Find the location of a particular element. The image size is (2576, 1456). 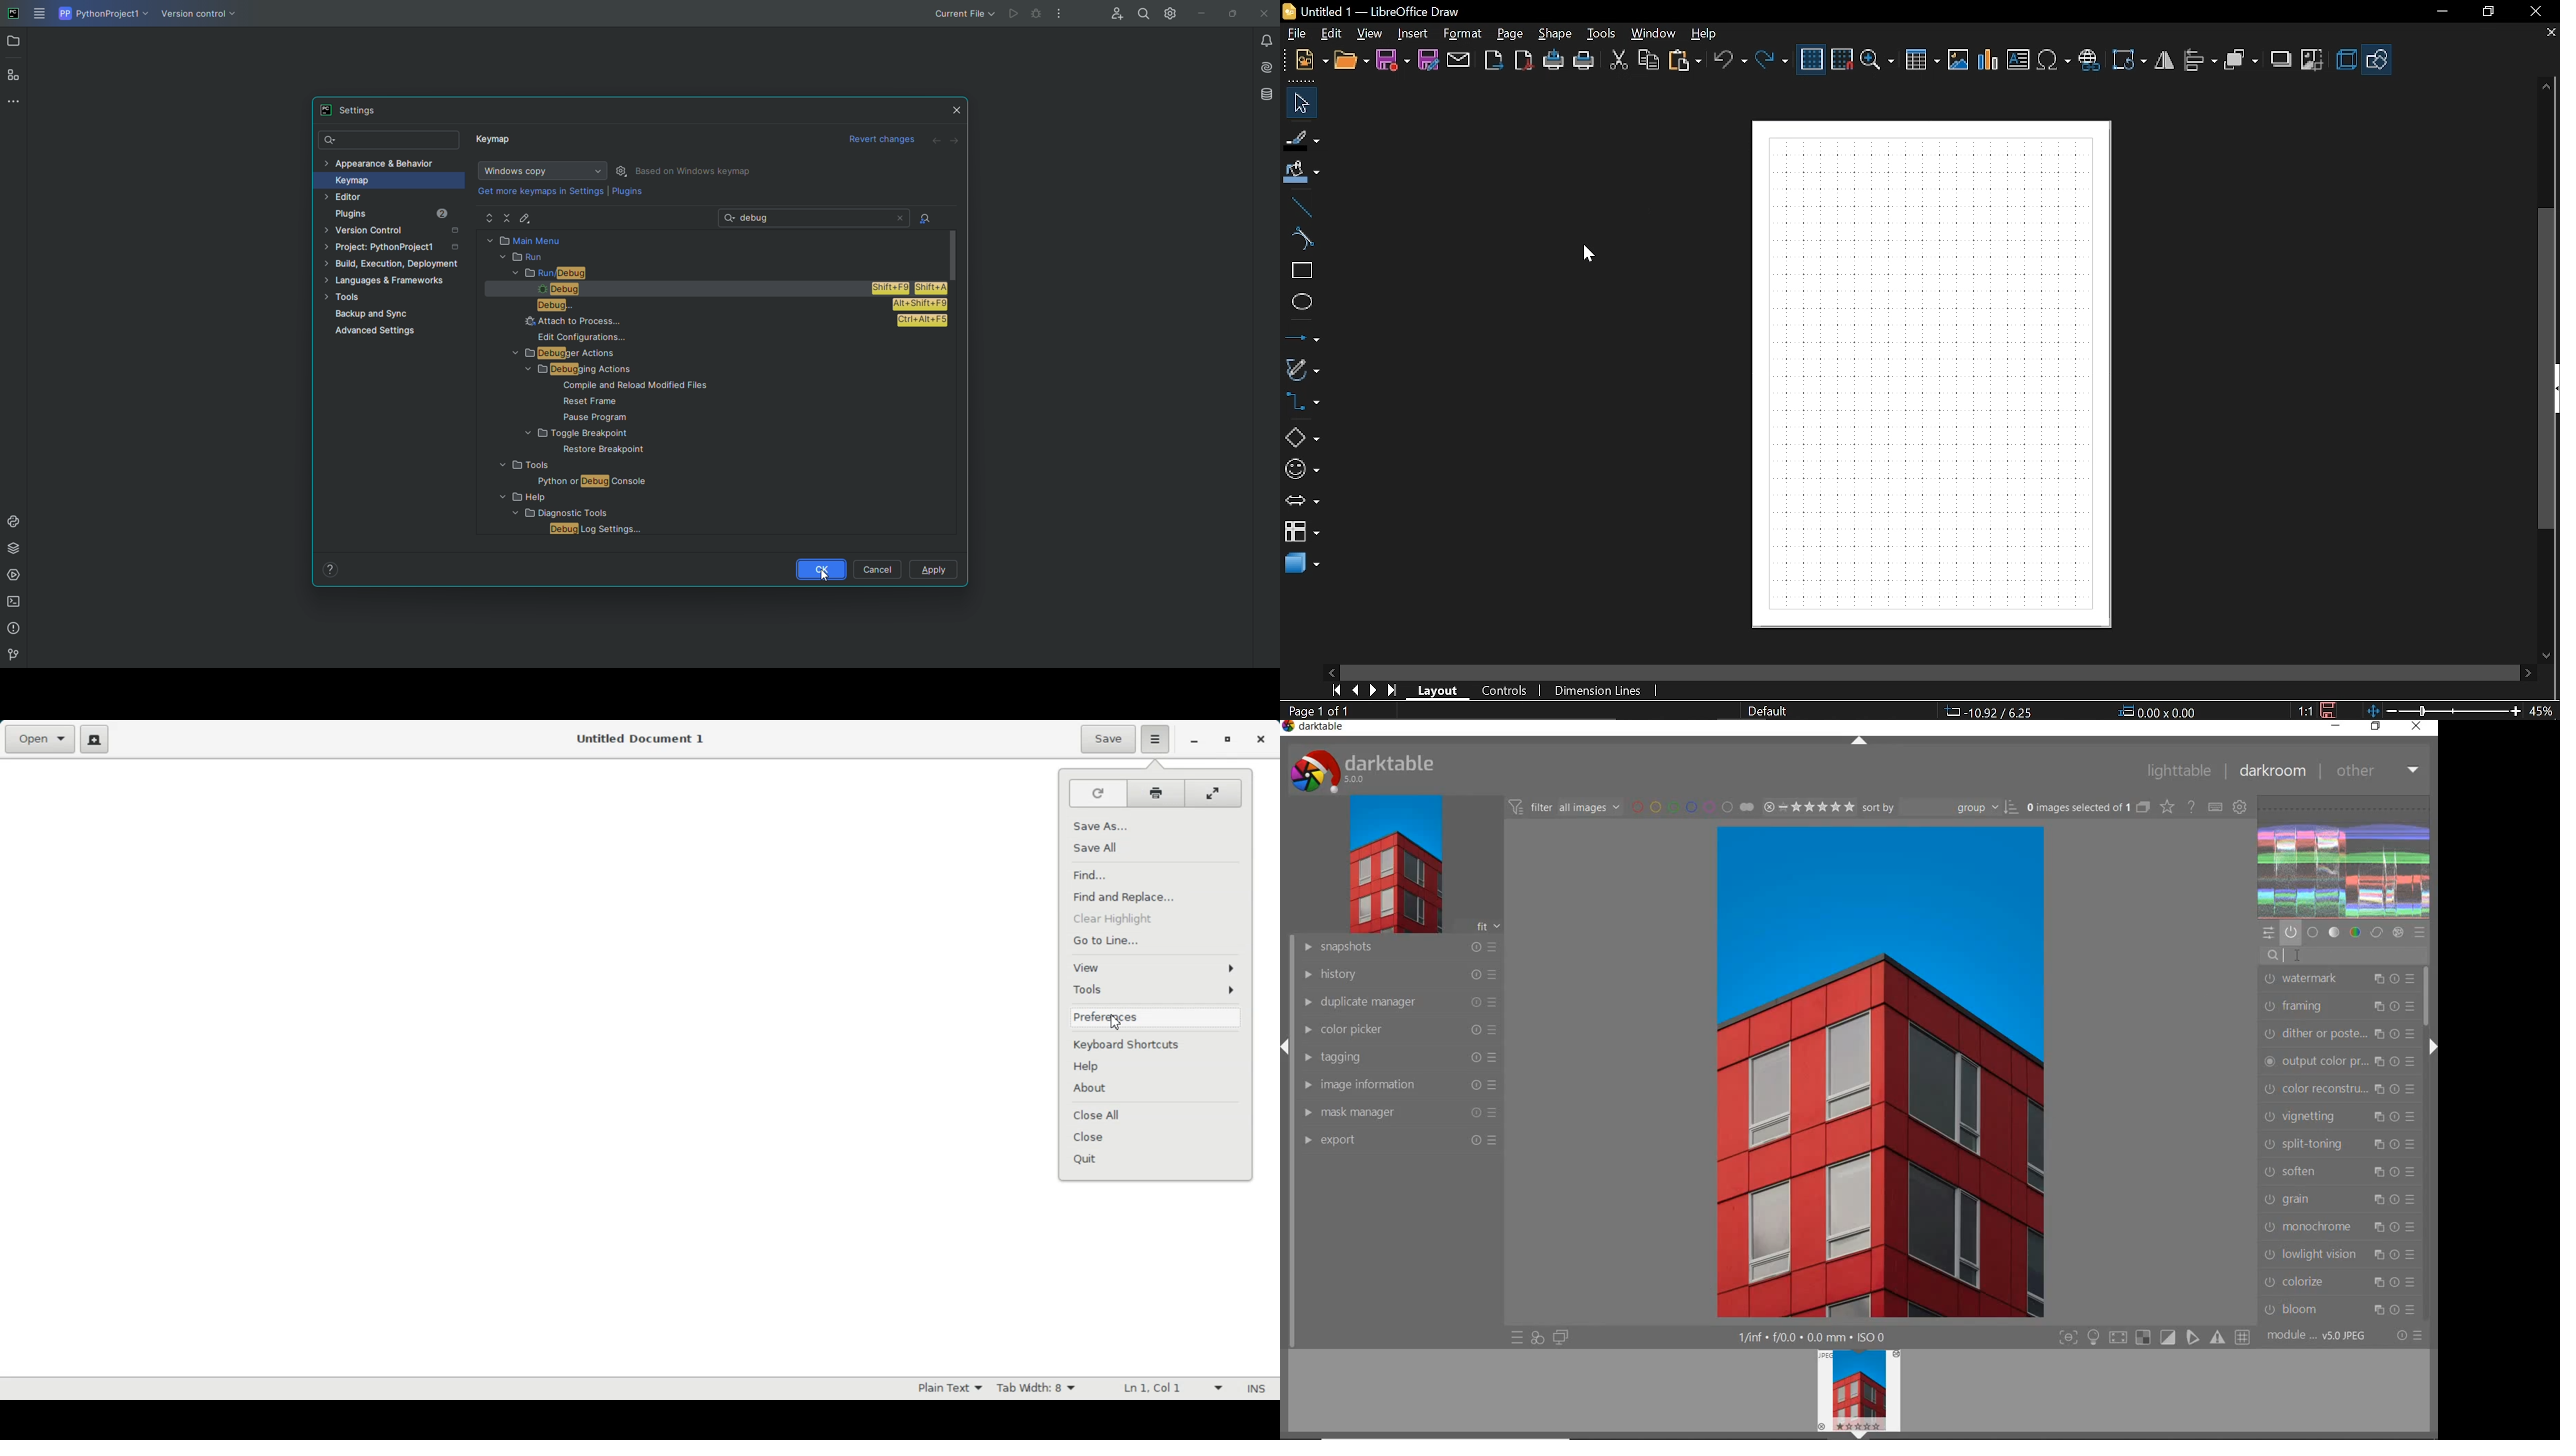

Help is located at coordinates (331, 569).